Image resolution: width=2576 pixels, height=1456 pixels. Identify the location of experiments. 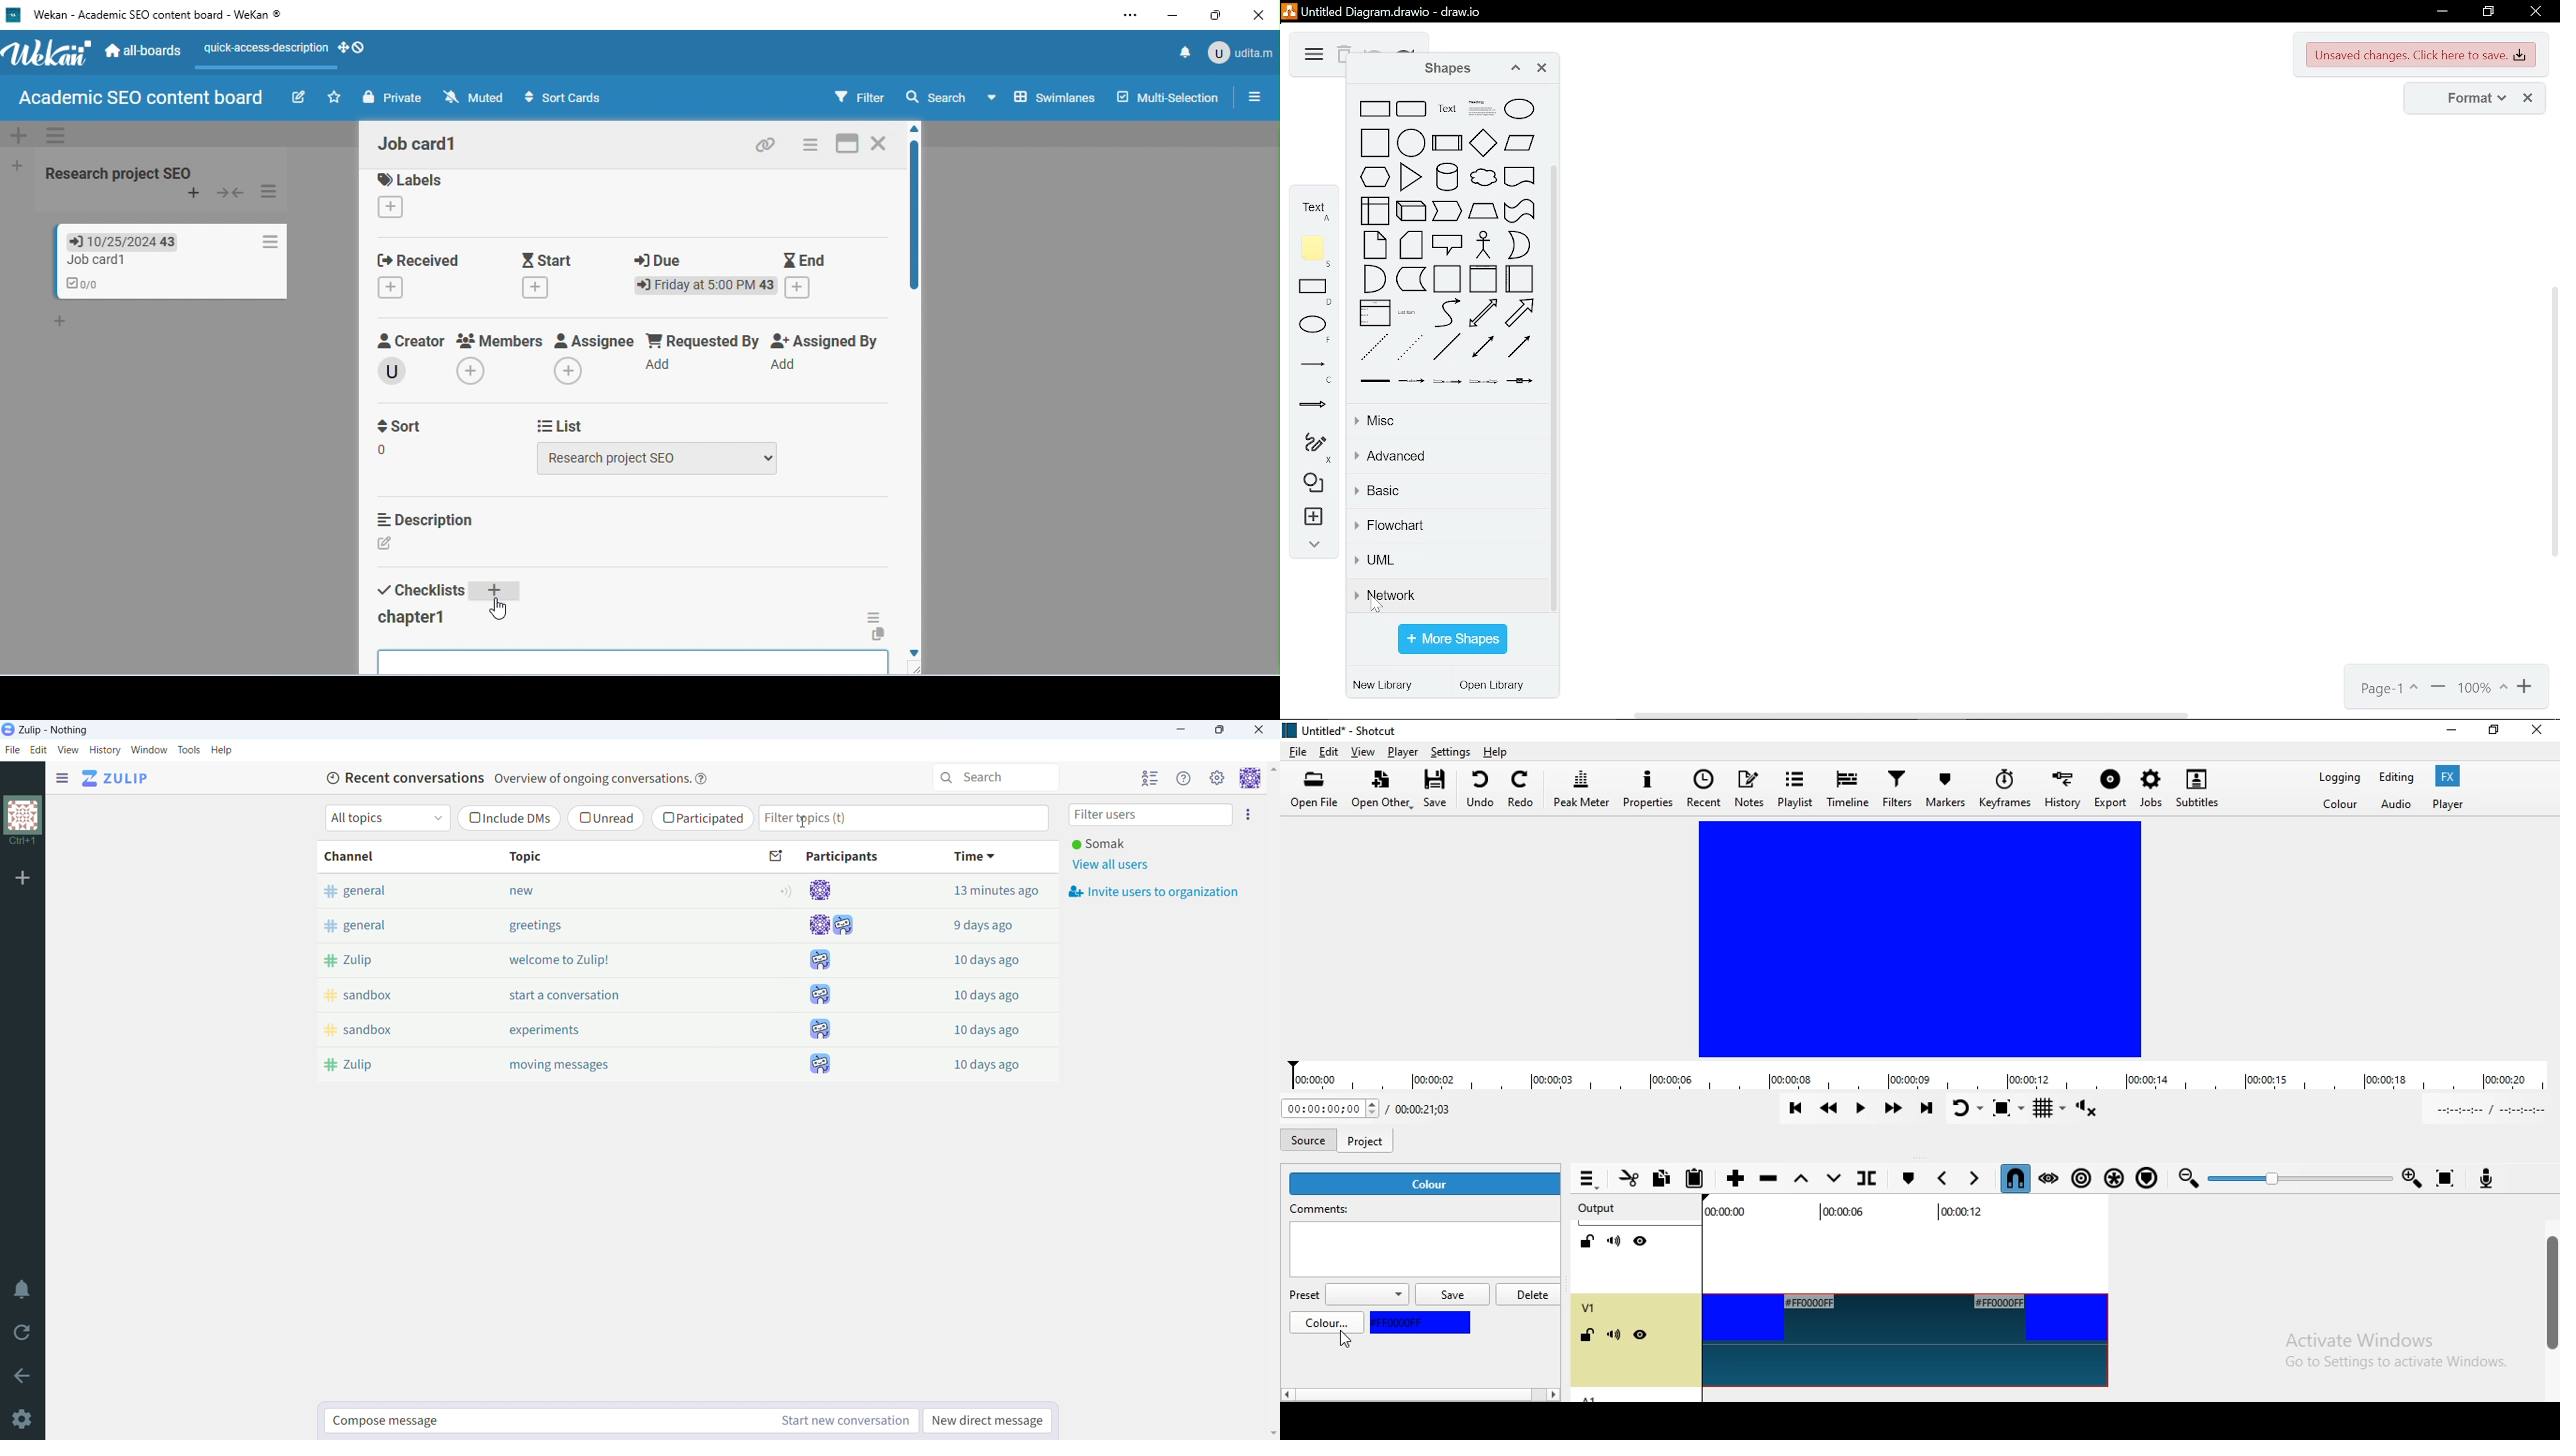
(612, 1029).